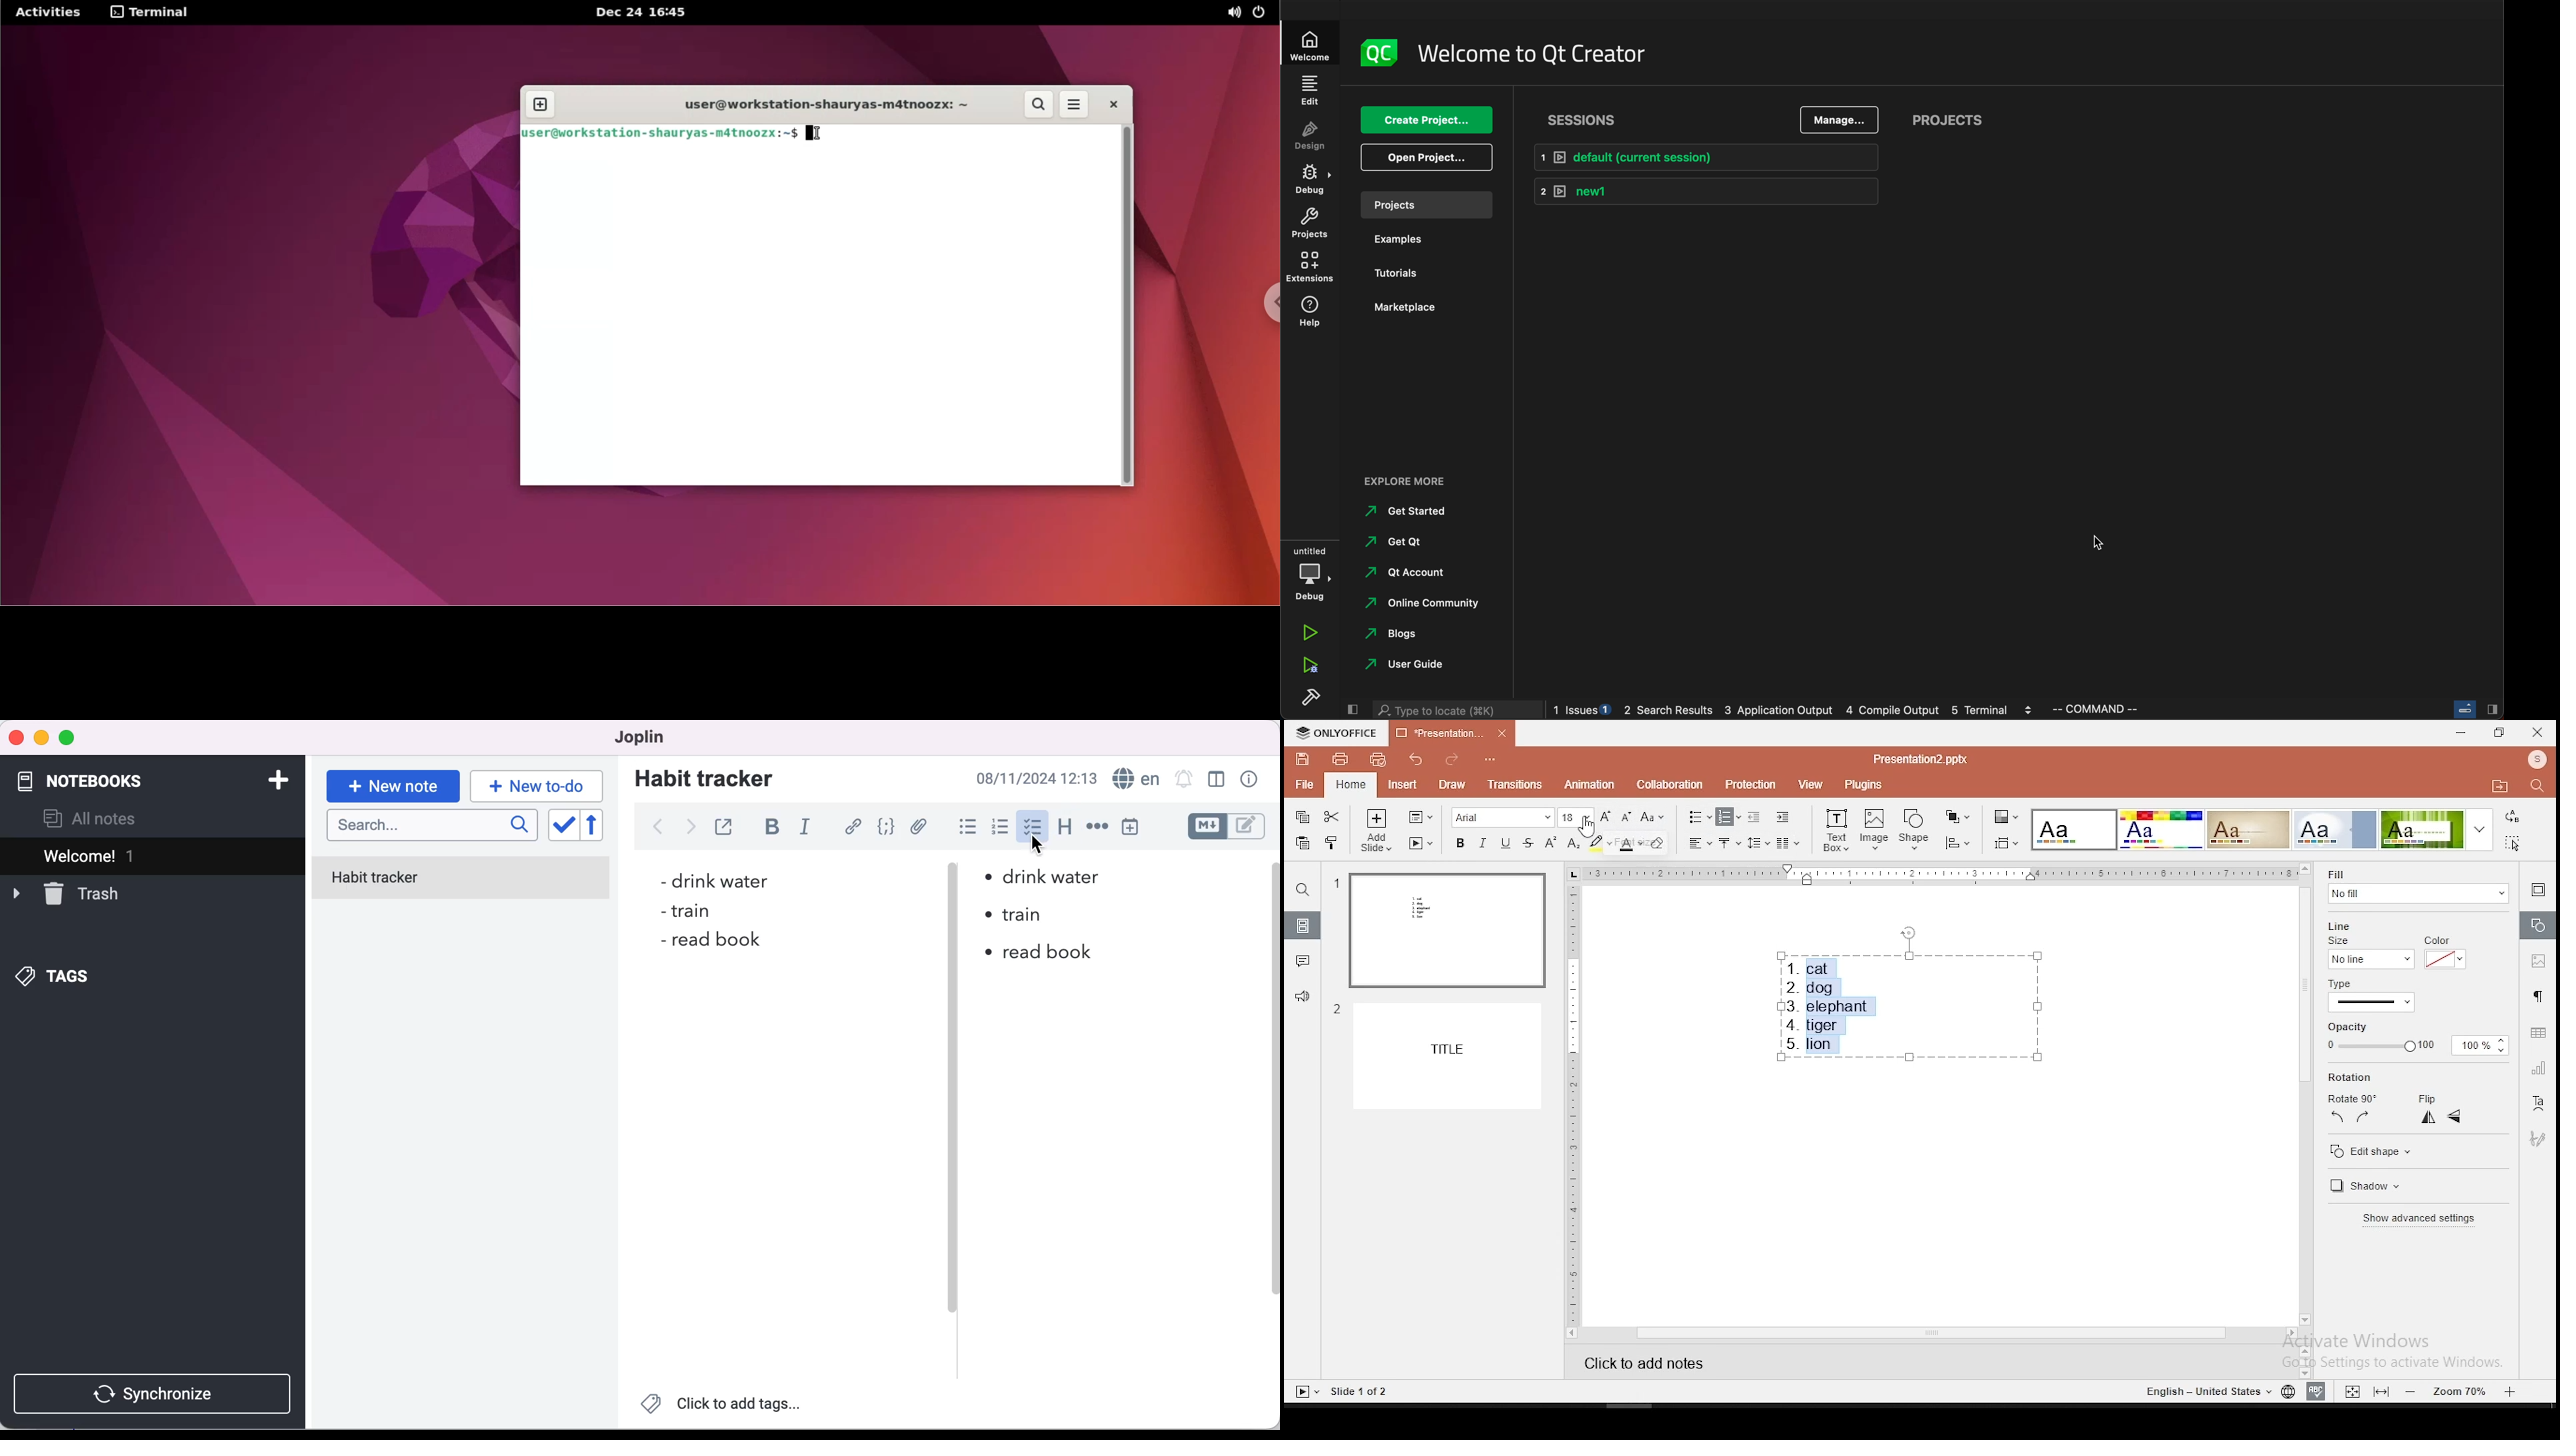 The image size is (2576, 1456). I want to click on toggle sort order field, so click(562, 826).